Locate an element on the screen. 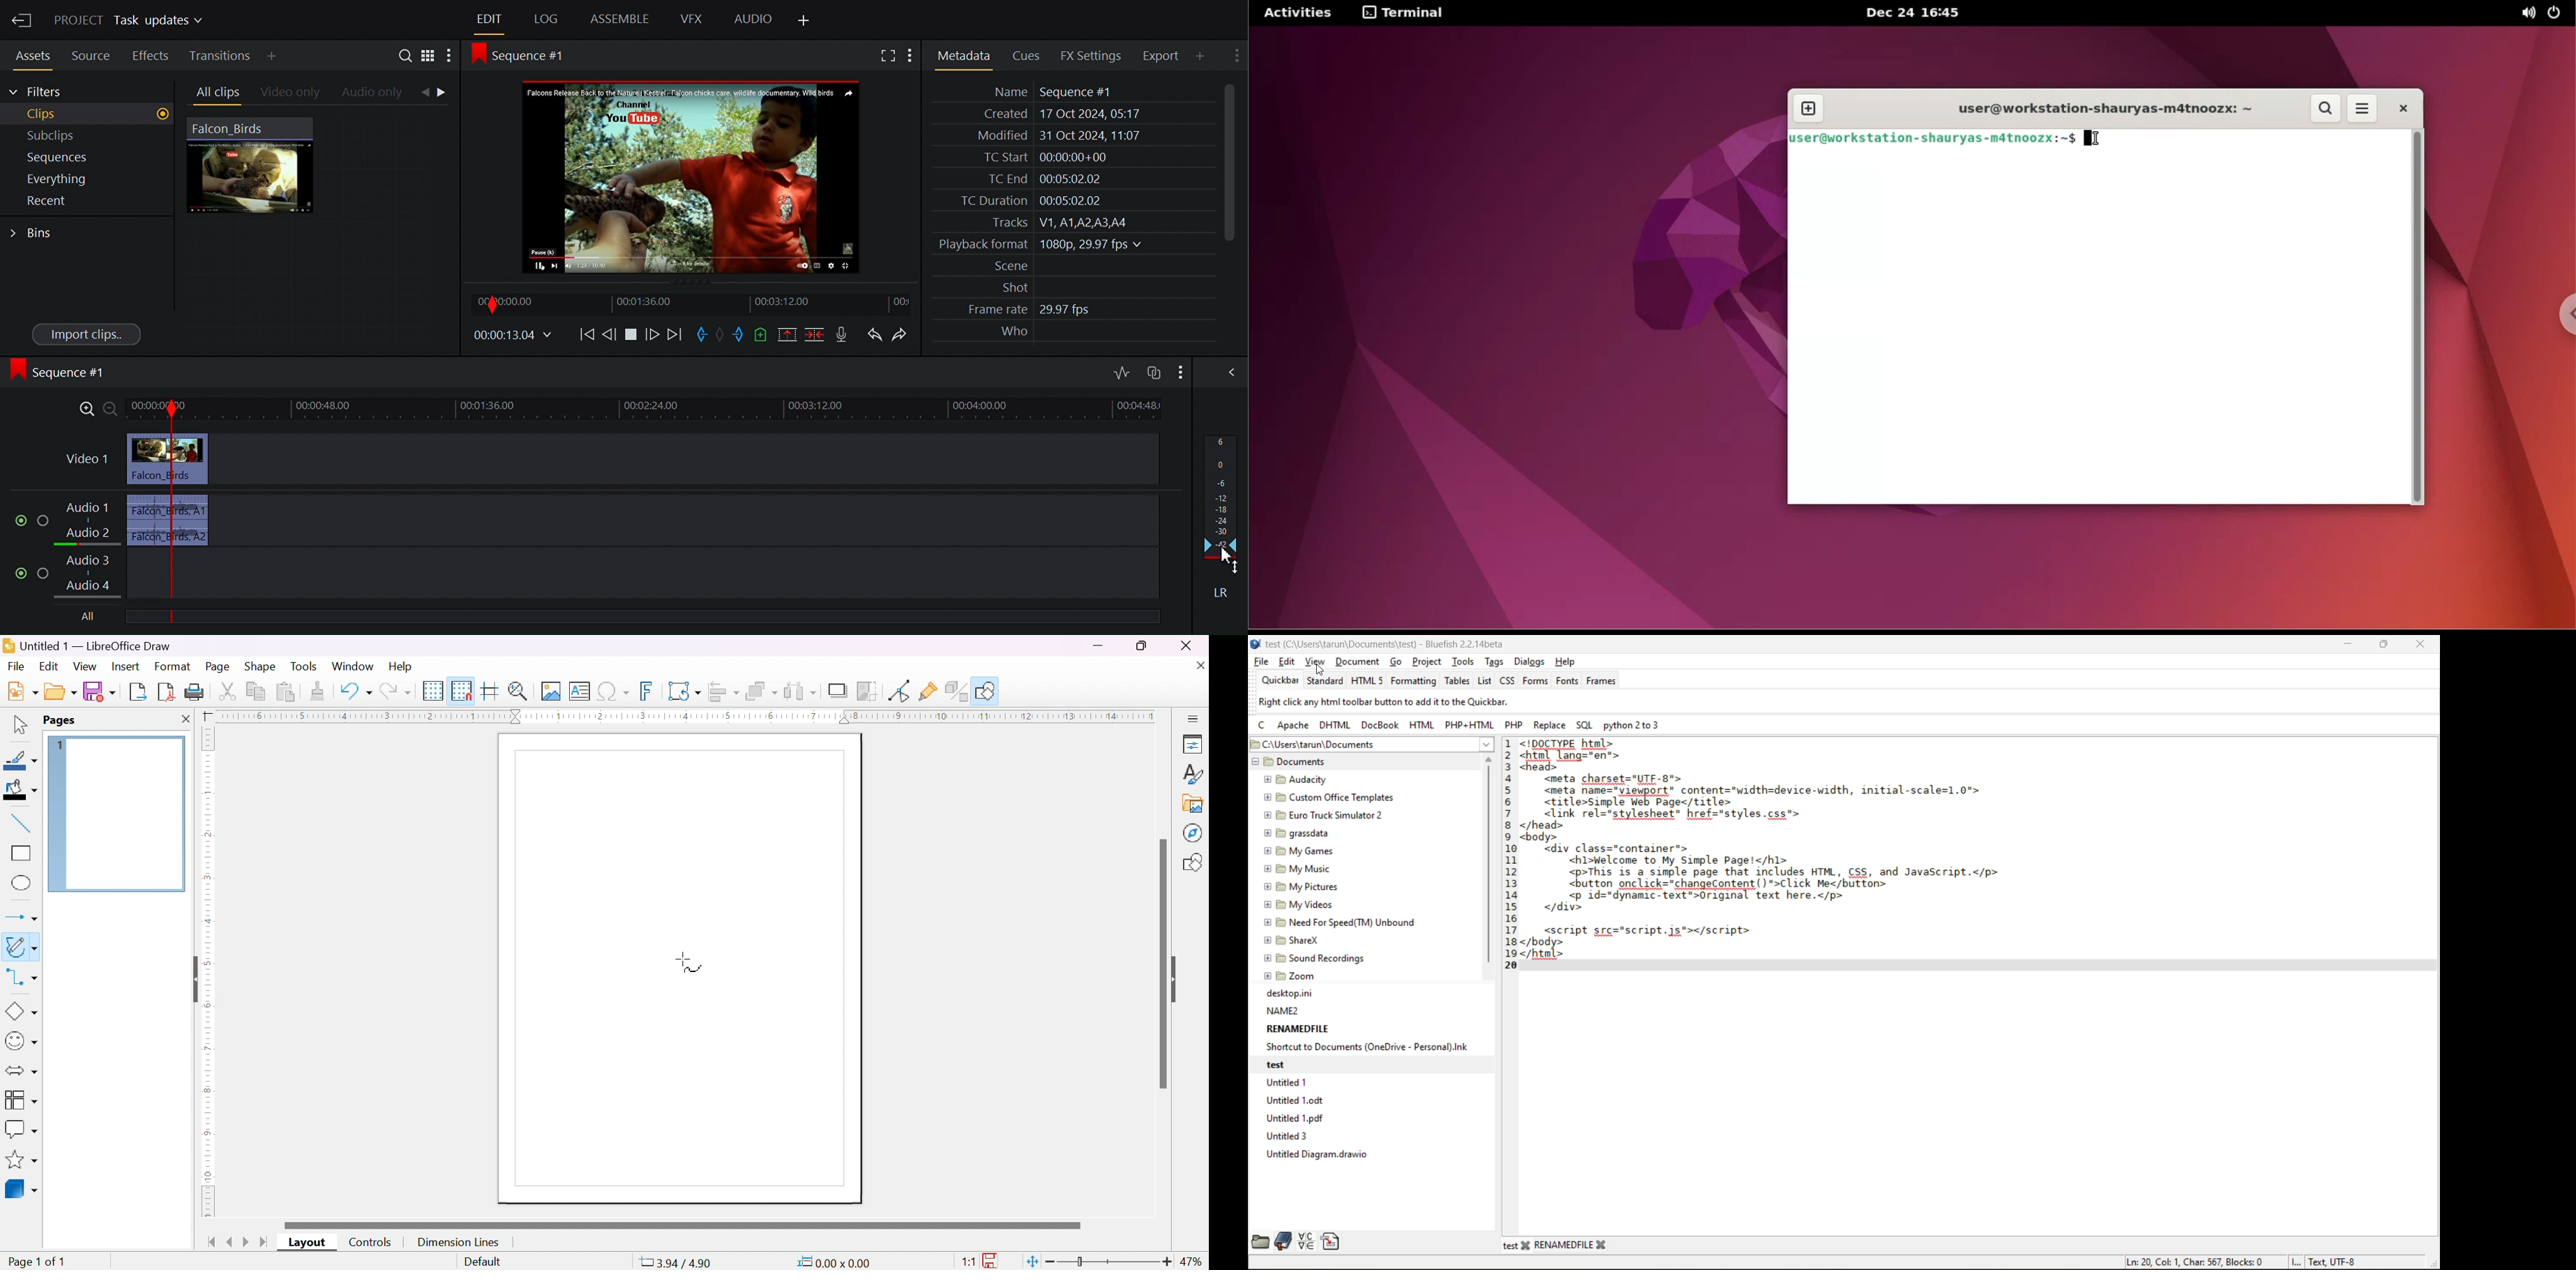 The image size is (2576, 1288). align objects is located at coordinates (722, 692).